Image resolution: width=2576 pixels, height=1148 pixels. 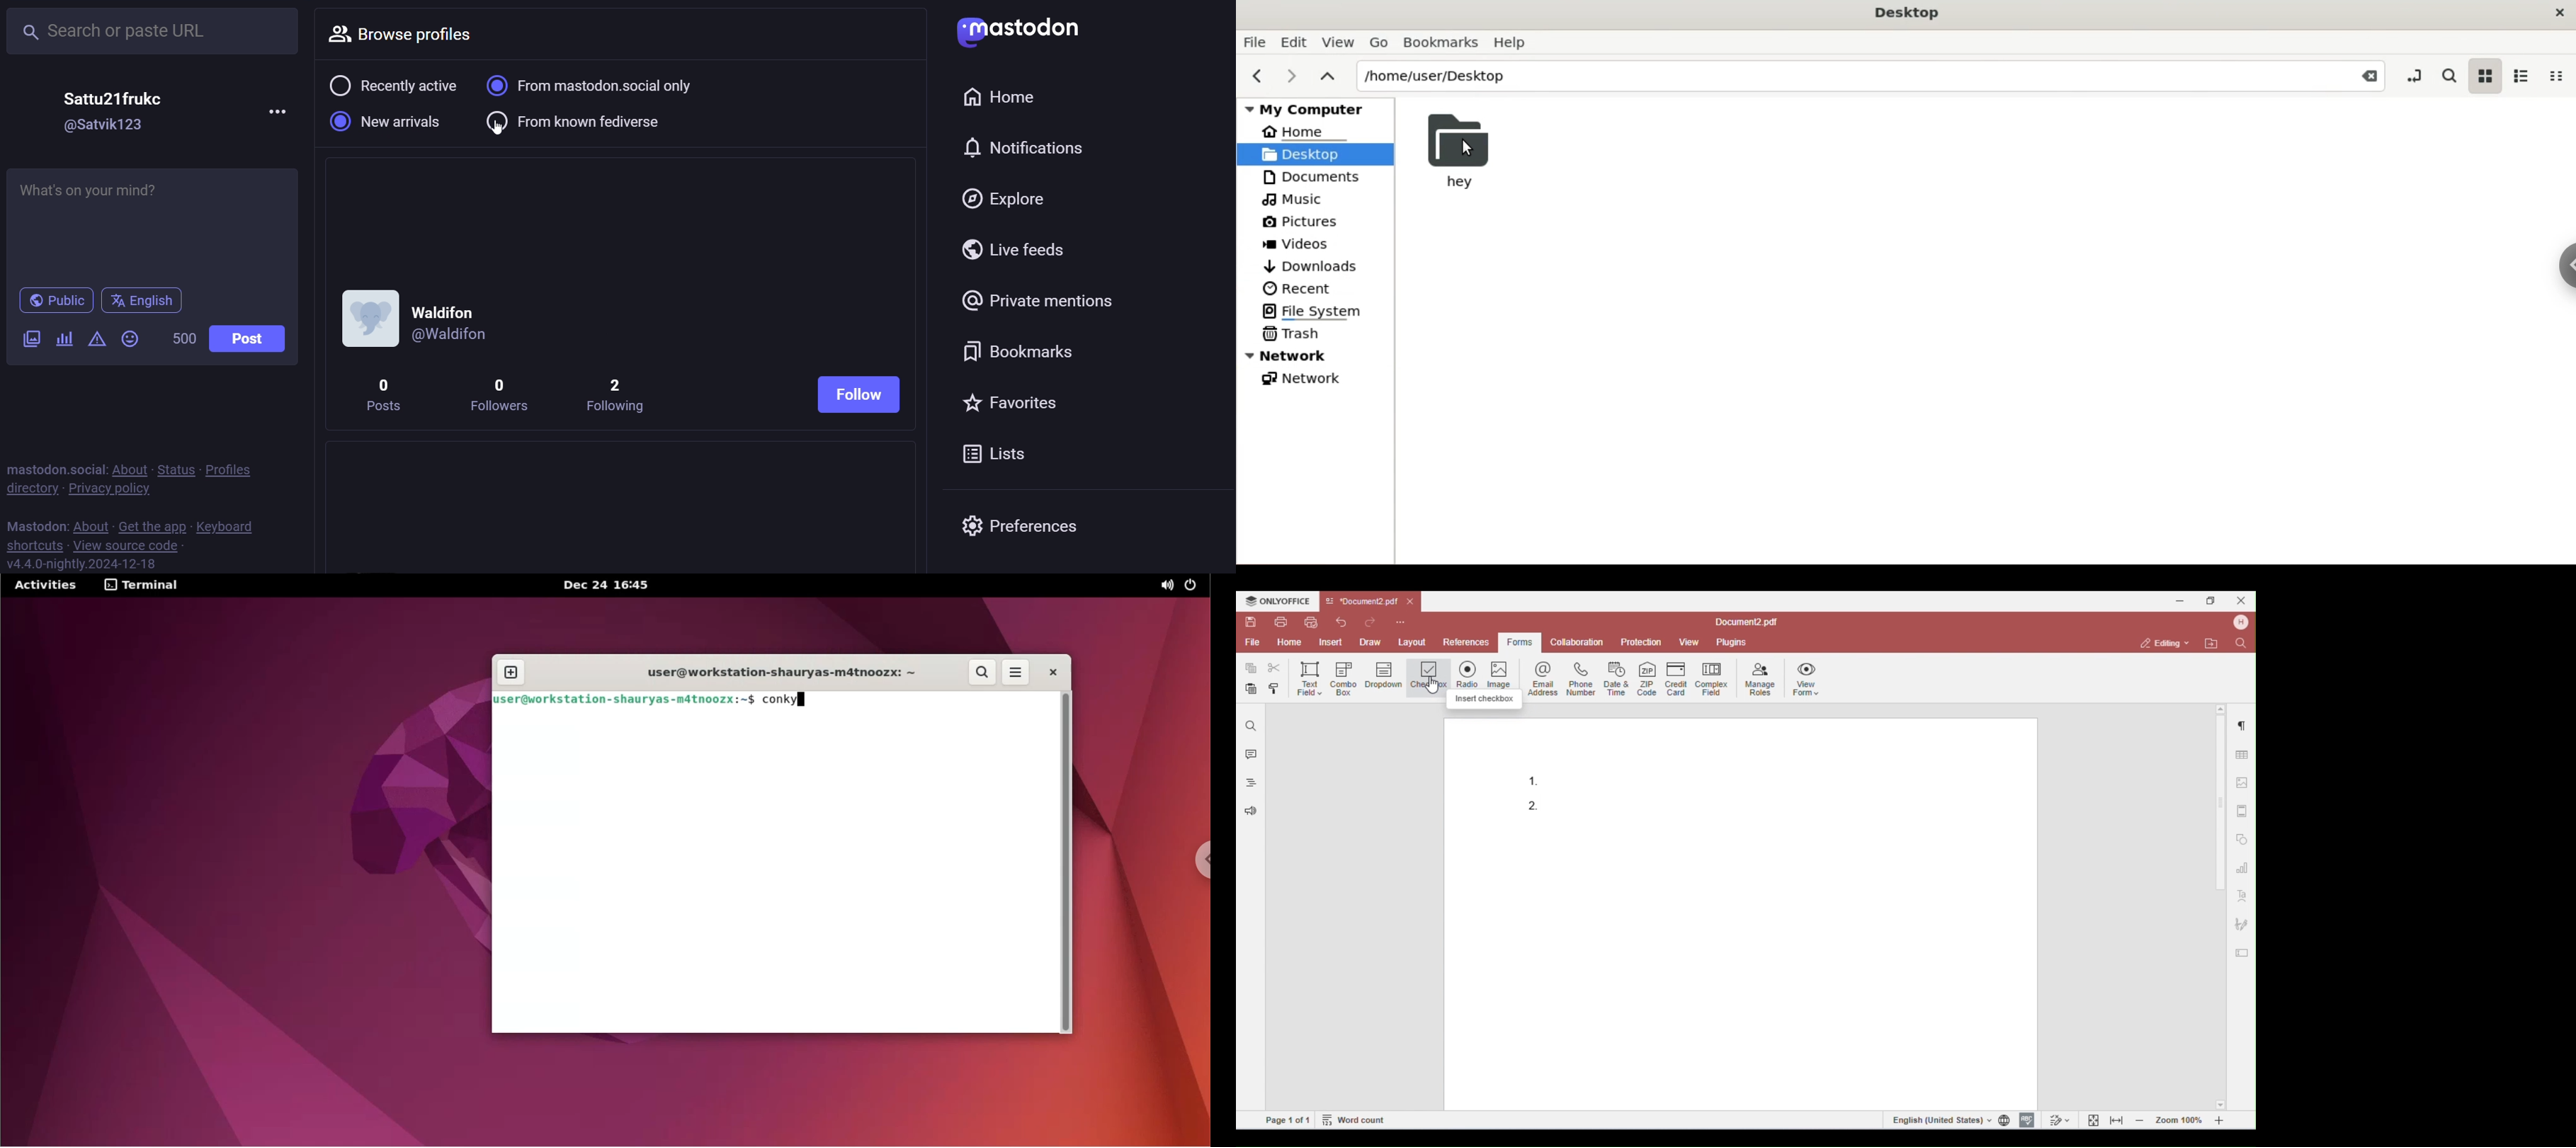 What do you see at coordinates (175, 470) in the screenshot?
I see `status` at bounding box center [175, 470].